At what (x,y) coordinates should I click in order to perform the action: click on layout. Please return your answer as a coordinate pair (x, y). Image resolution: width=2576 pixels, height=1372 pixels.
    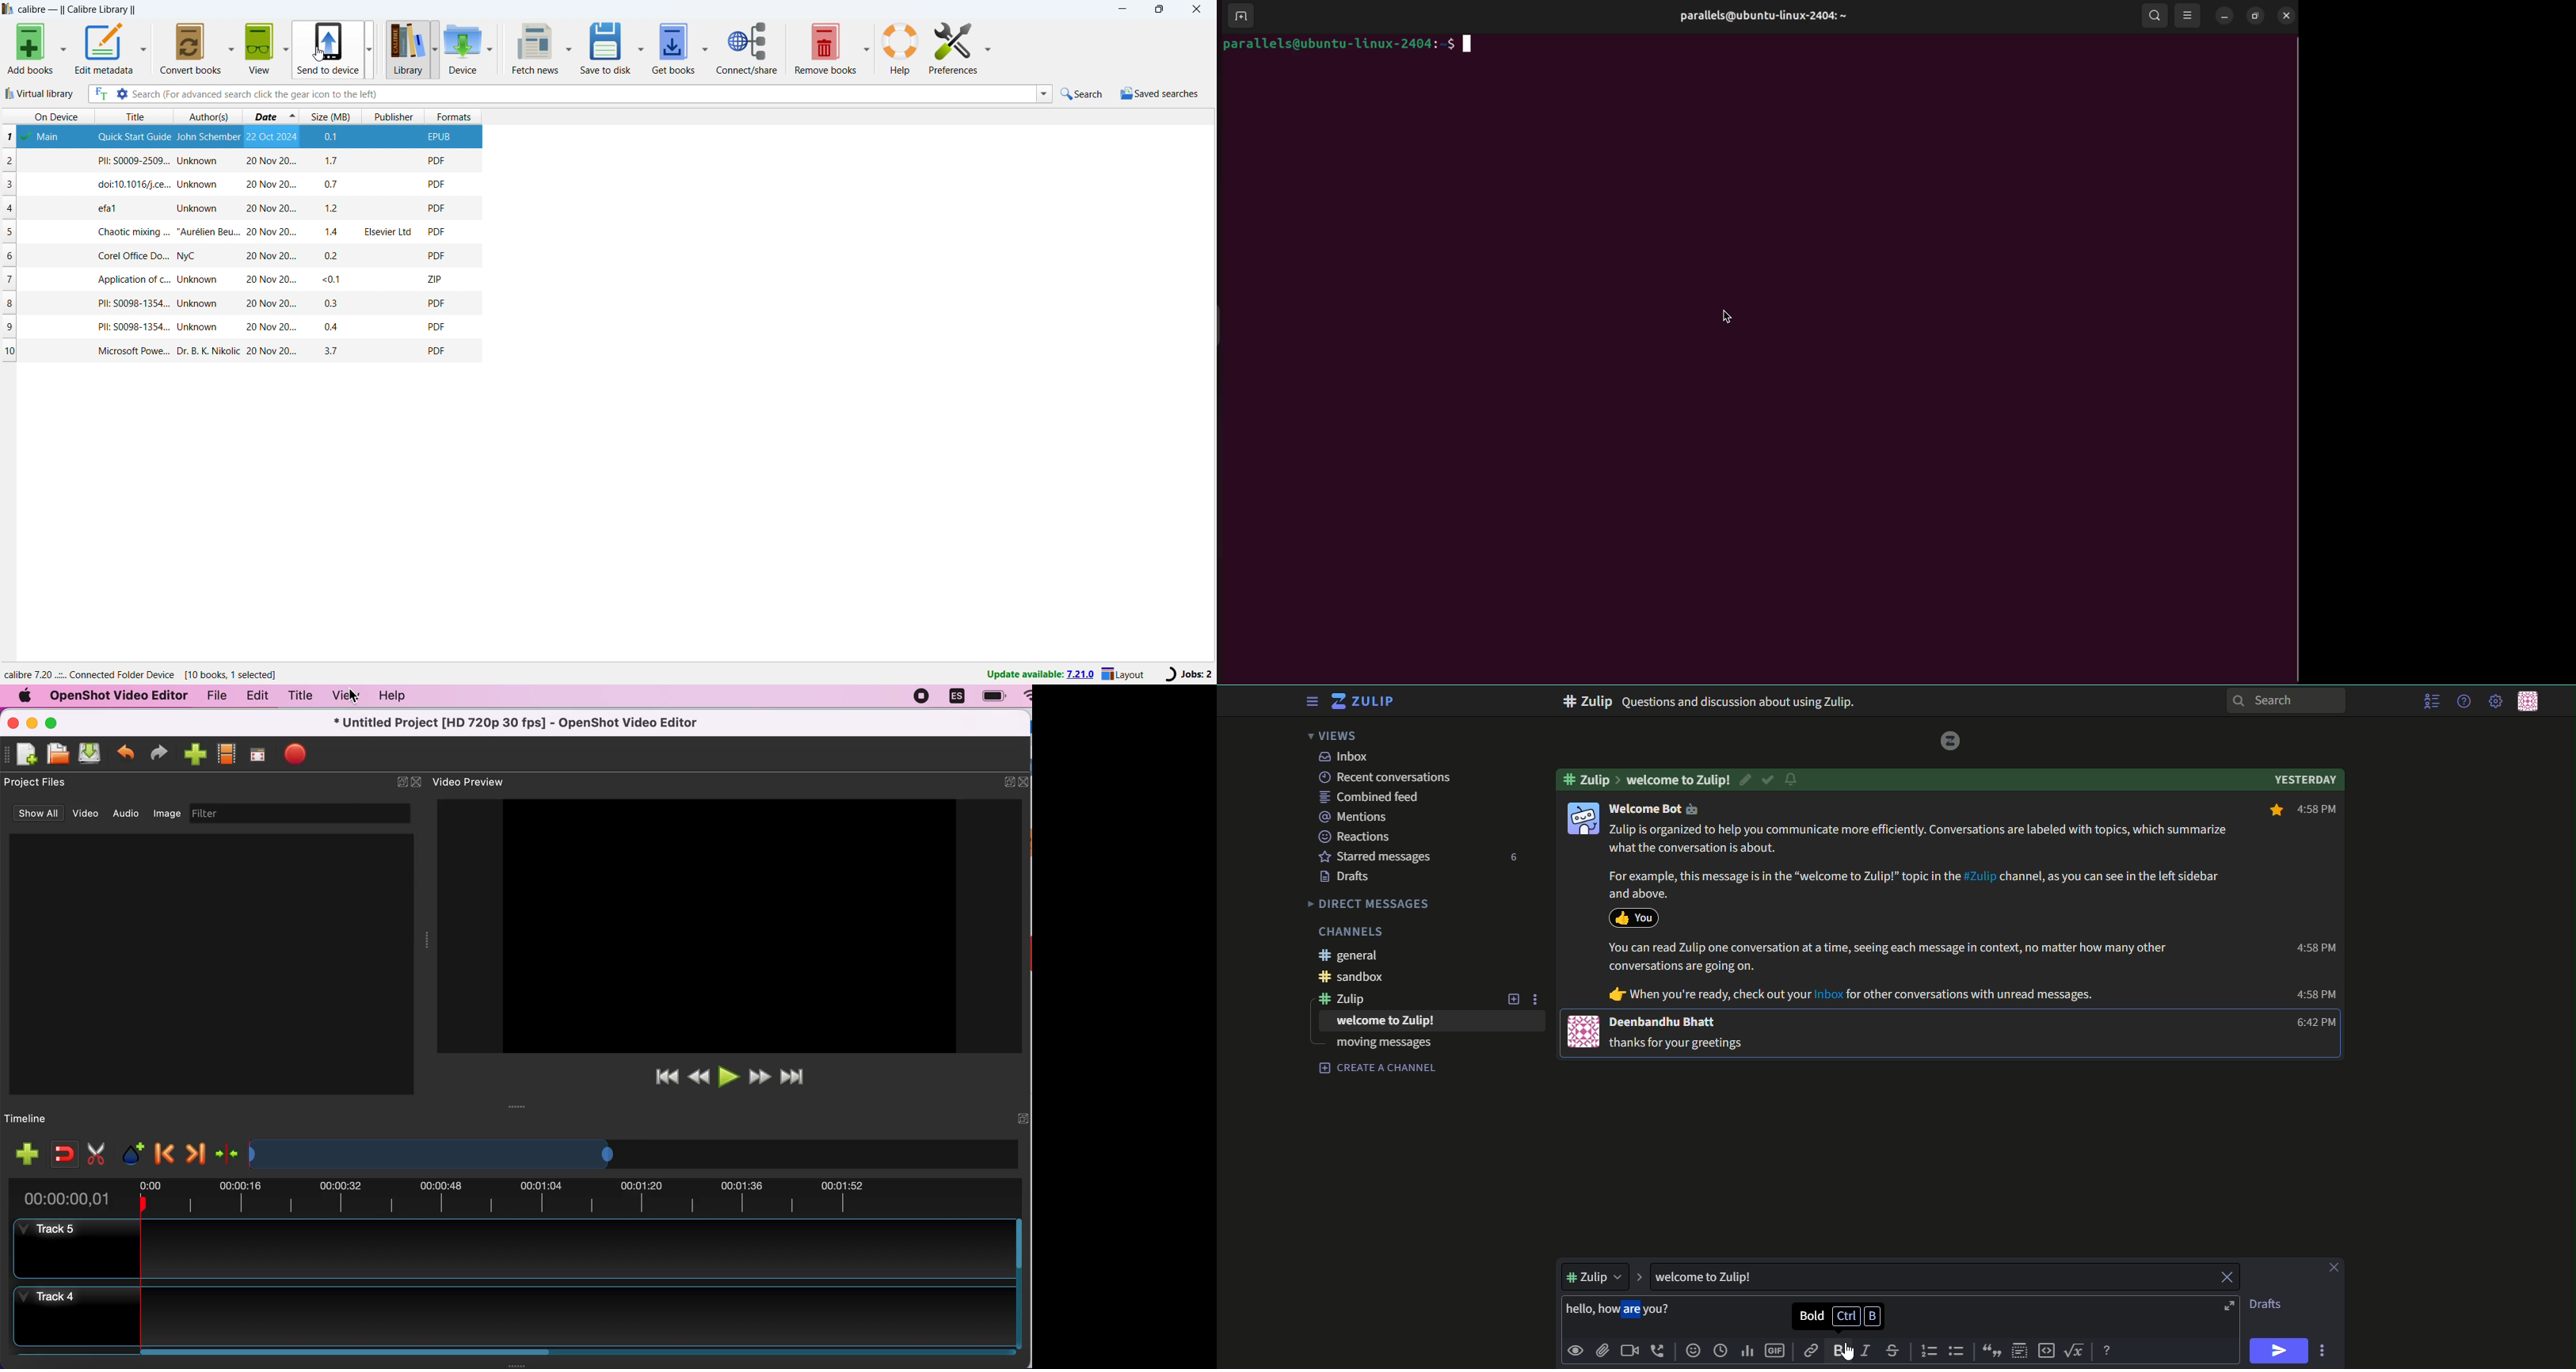
    Looking at the image, I should click on (1125, 674).